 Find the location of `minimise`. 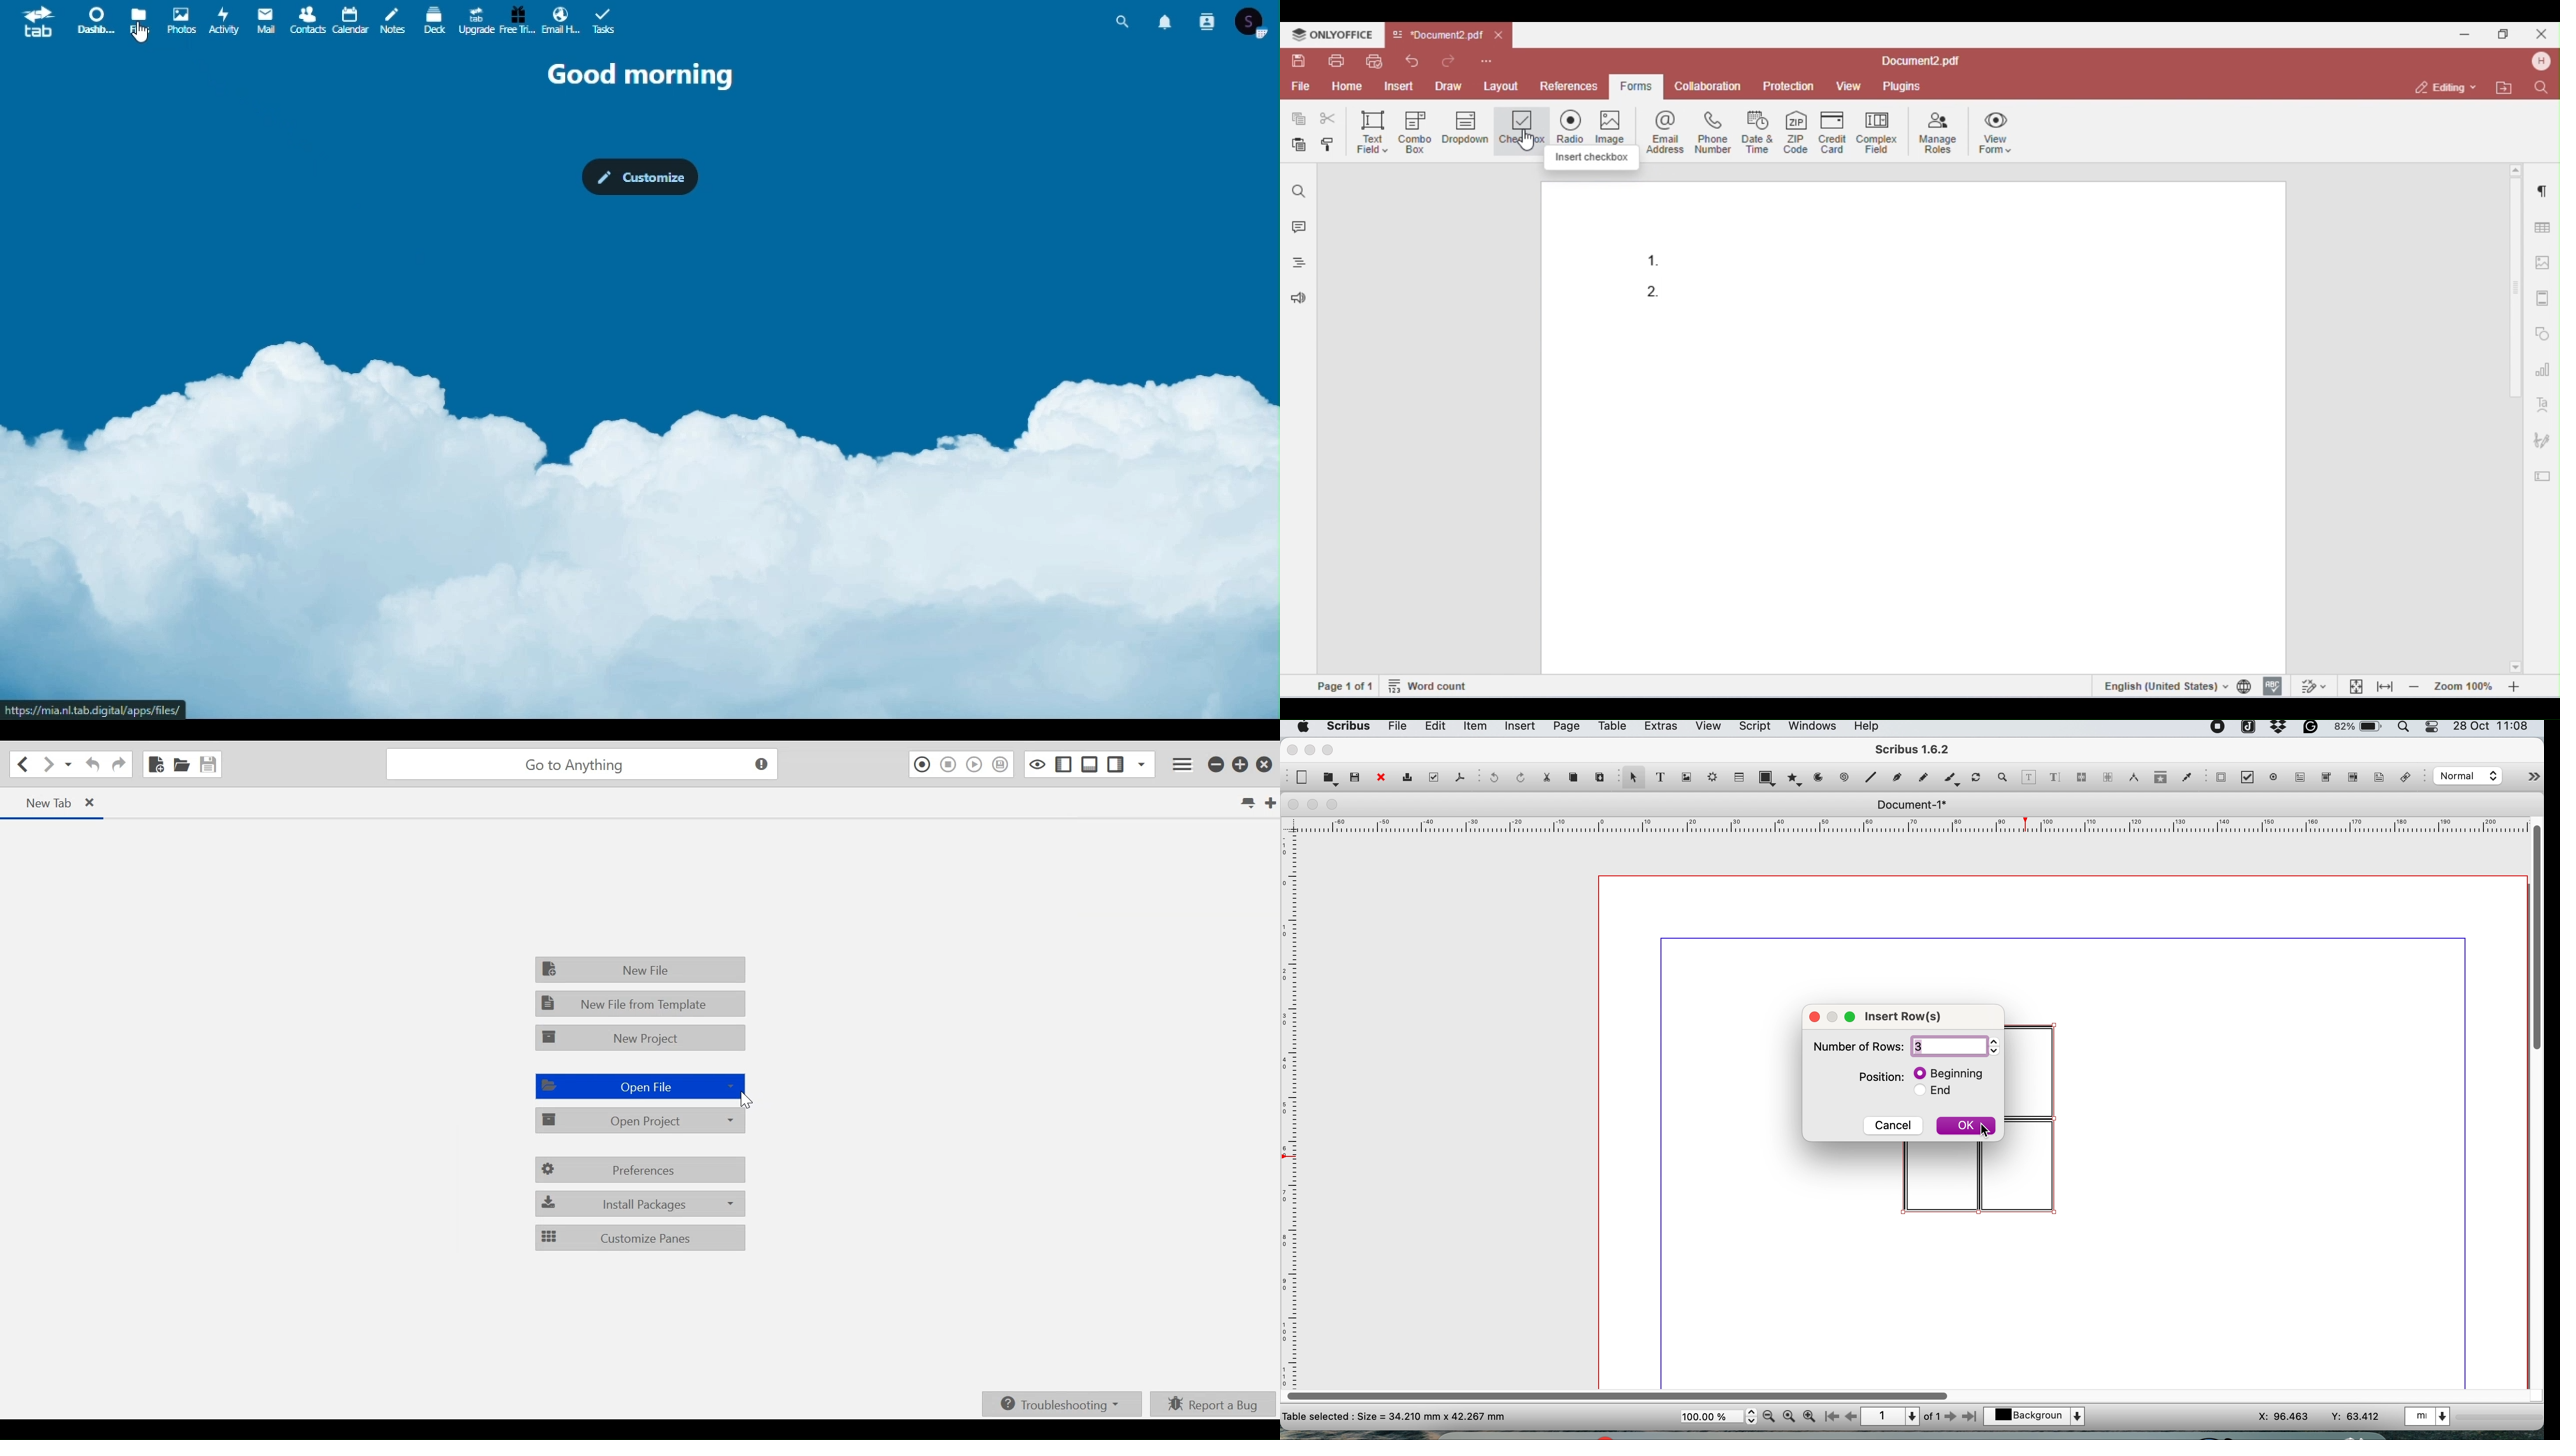

minimise is located at coordinates (1314, 805).